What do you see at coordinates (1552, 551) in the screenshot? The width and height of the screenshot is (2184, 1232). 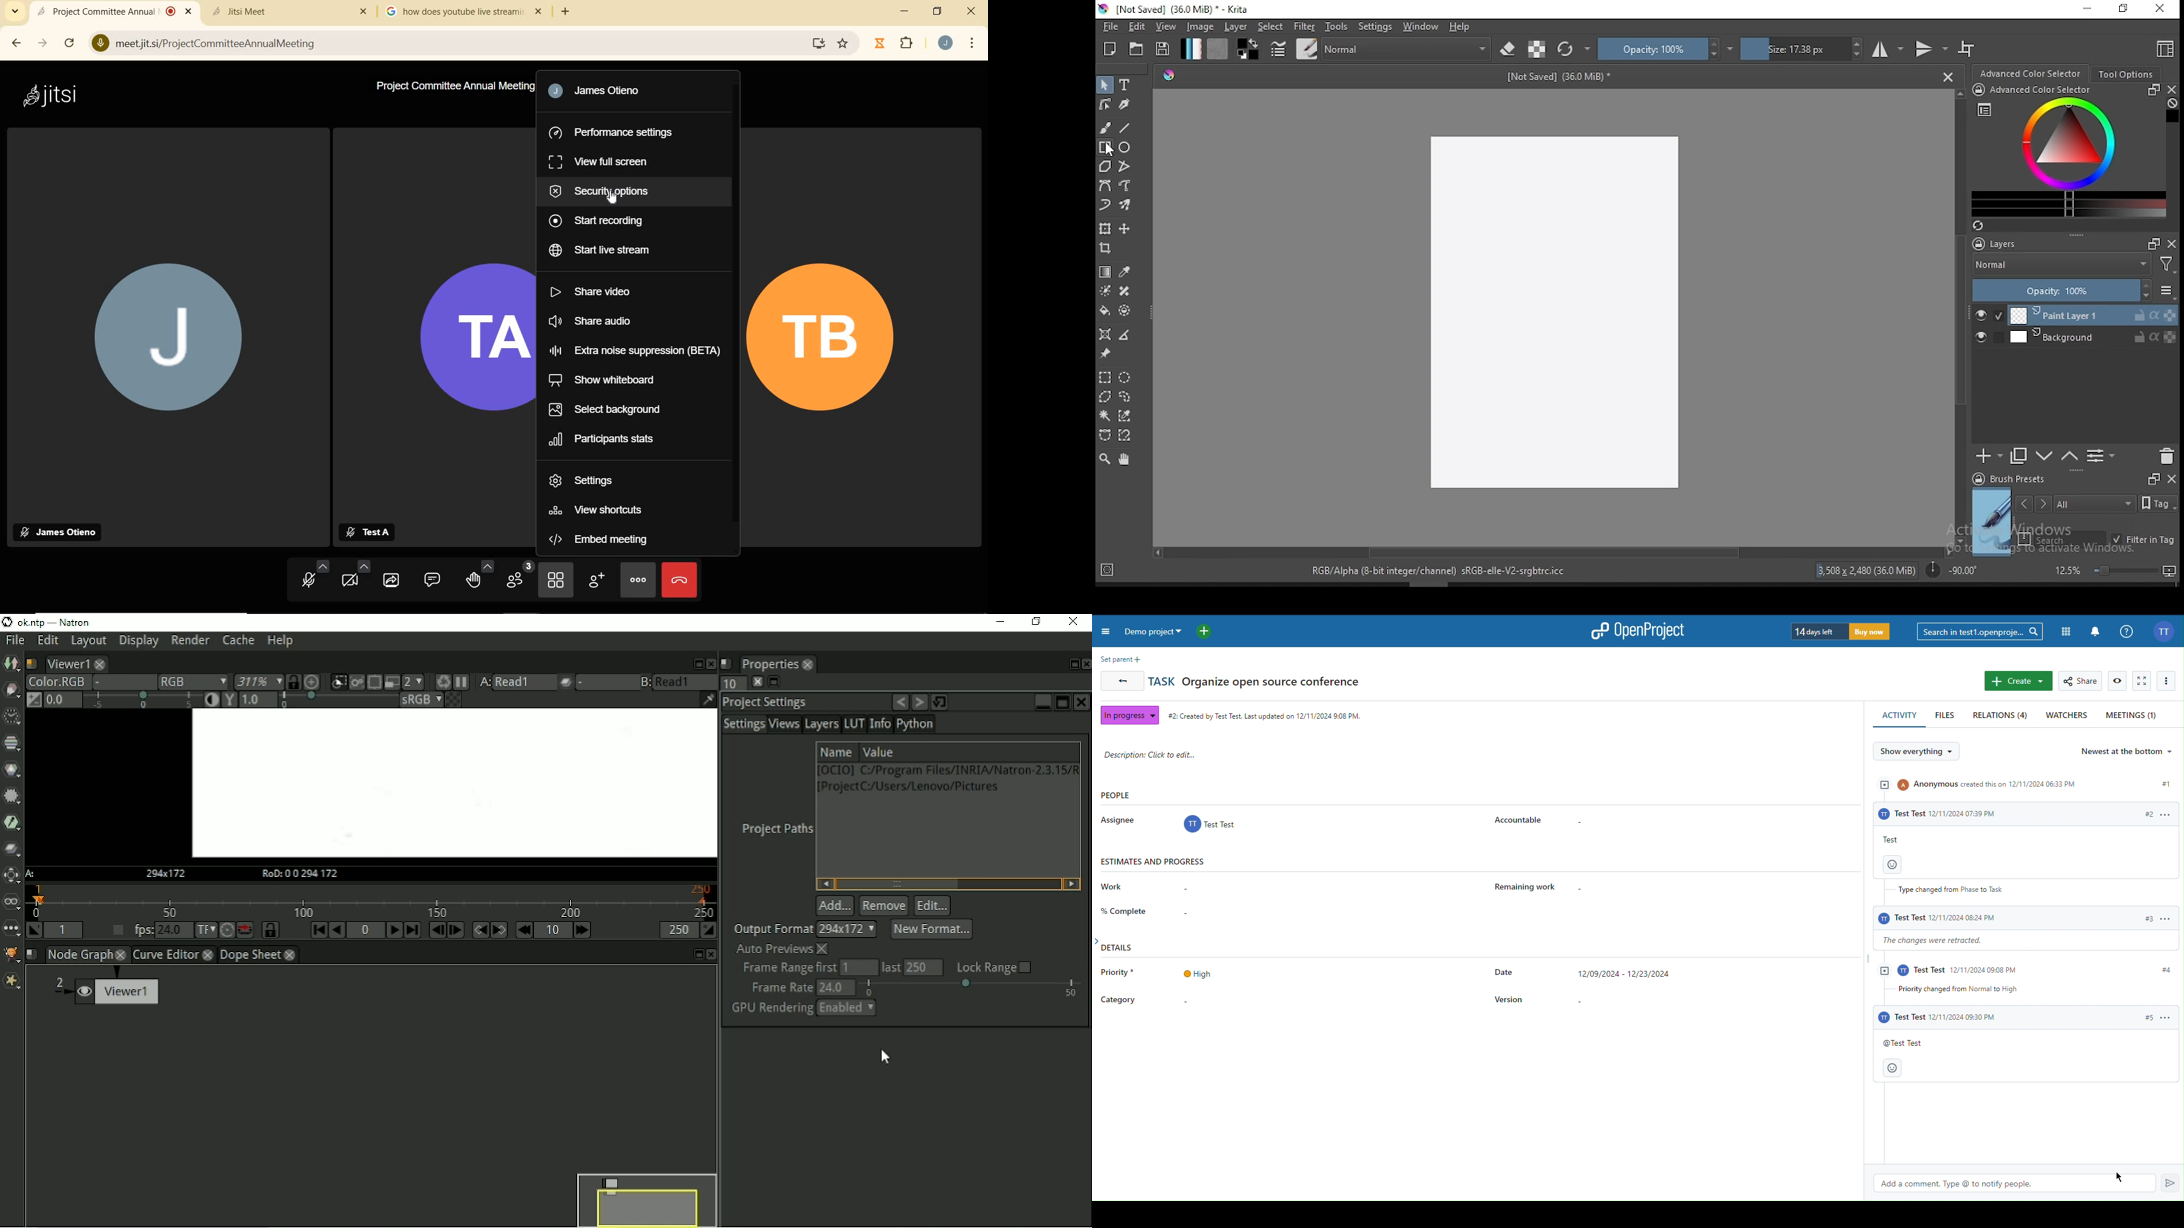 I see `scroll bar` at bounding box center [1552, 551].